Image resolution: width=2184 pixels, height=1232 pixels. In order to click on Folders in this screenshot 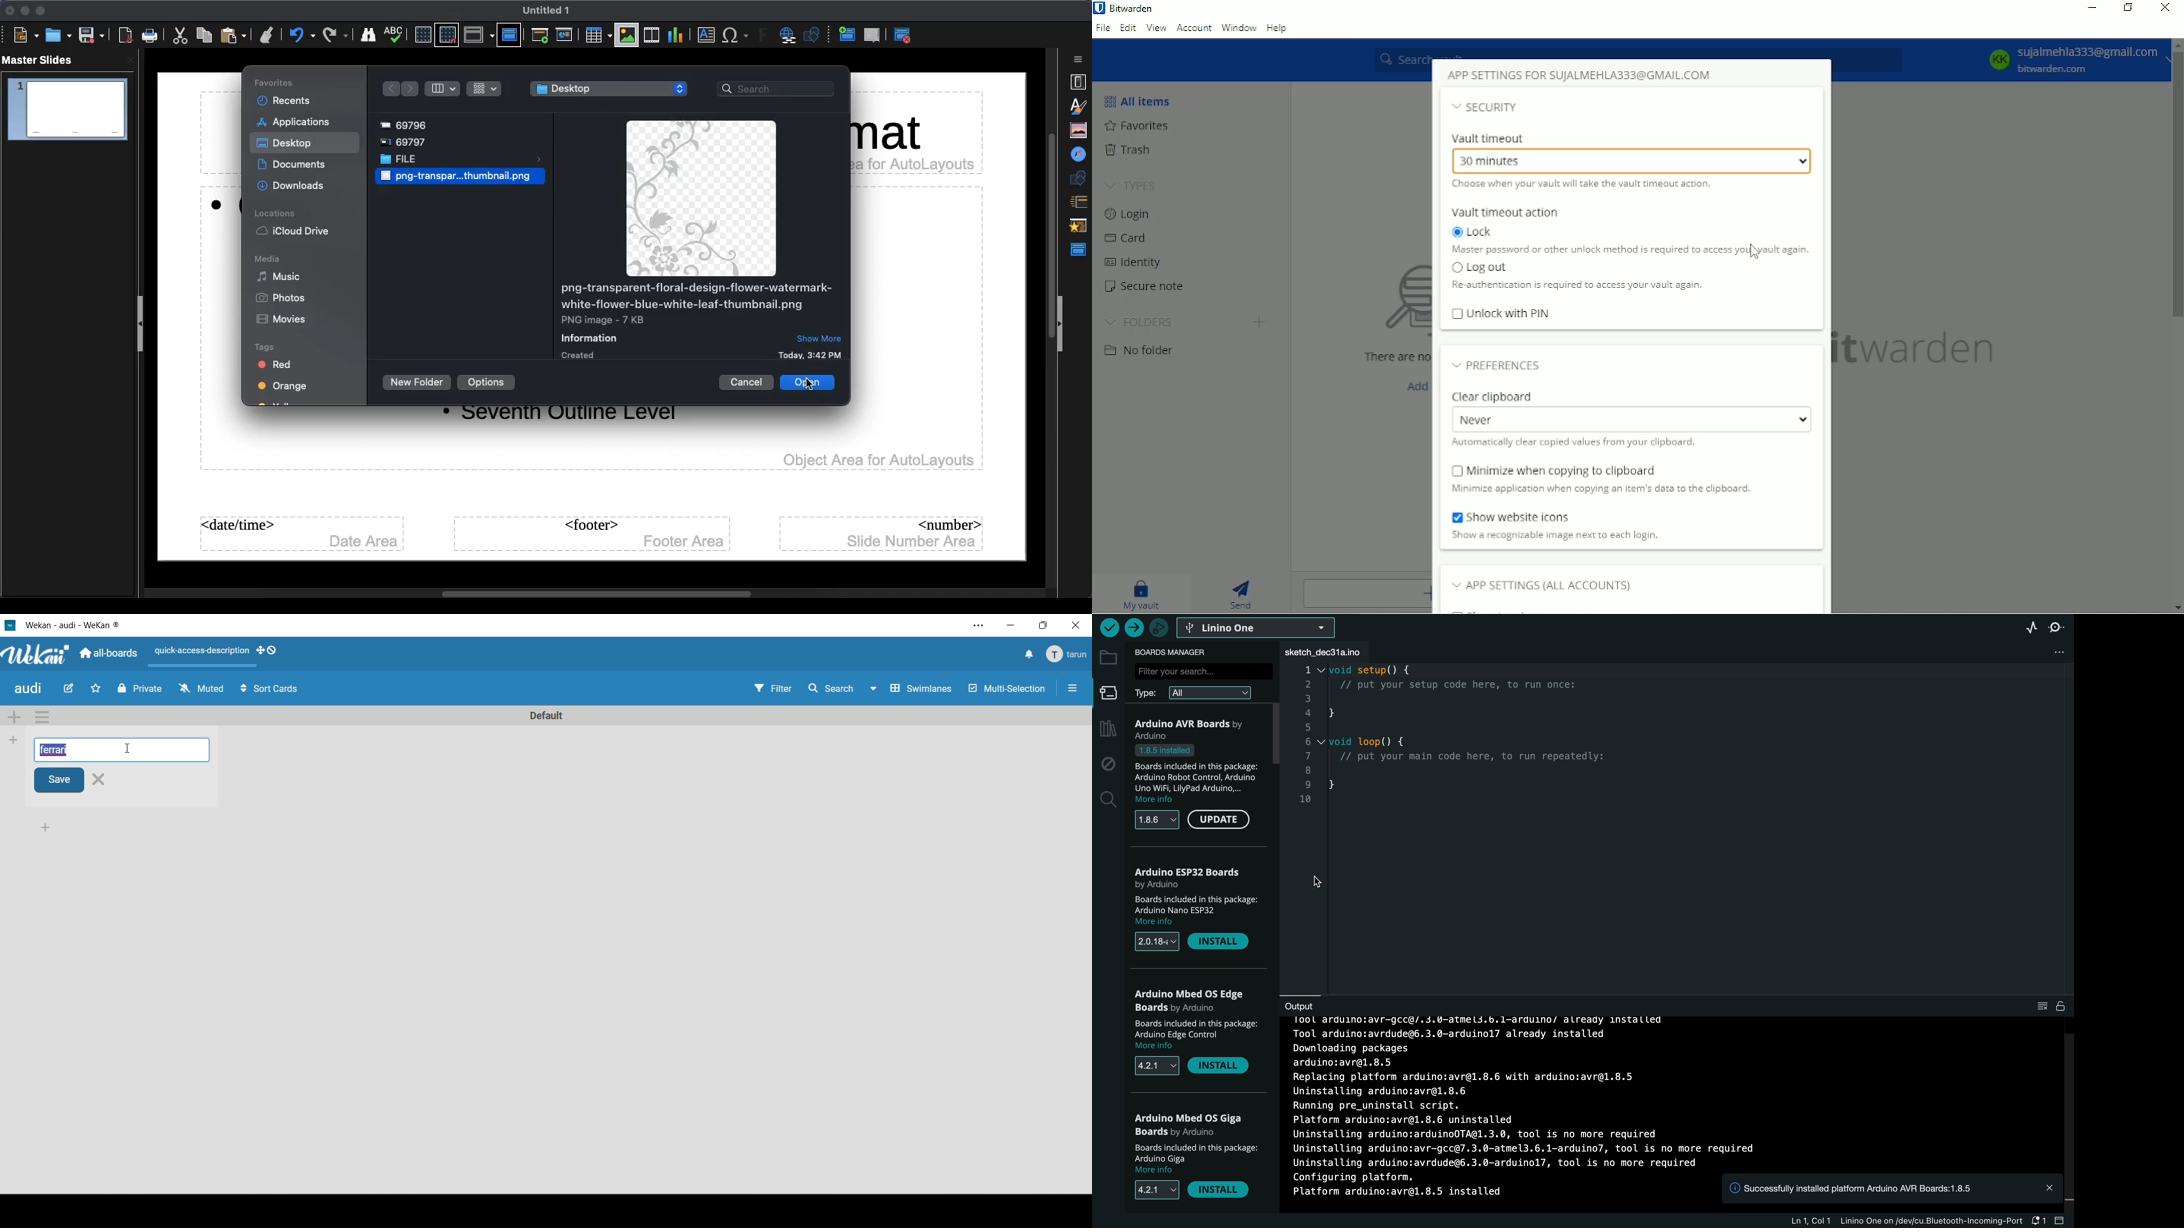, I will do `click(1141, 319)`.